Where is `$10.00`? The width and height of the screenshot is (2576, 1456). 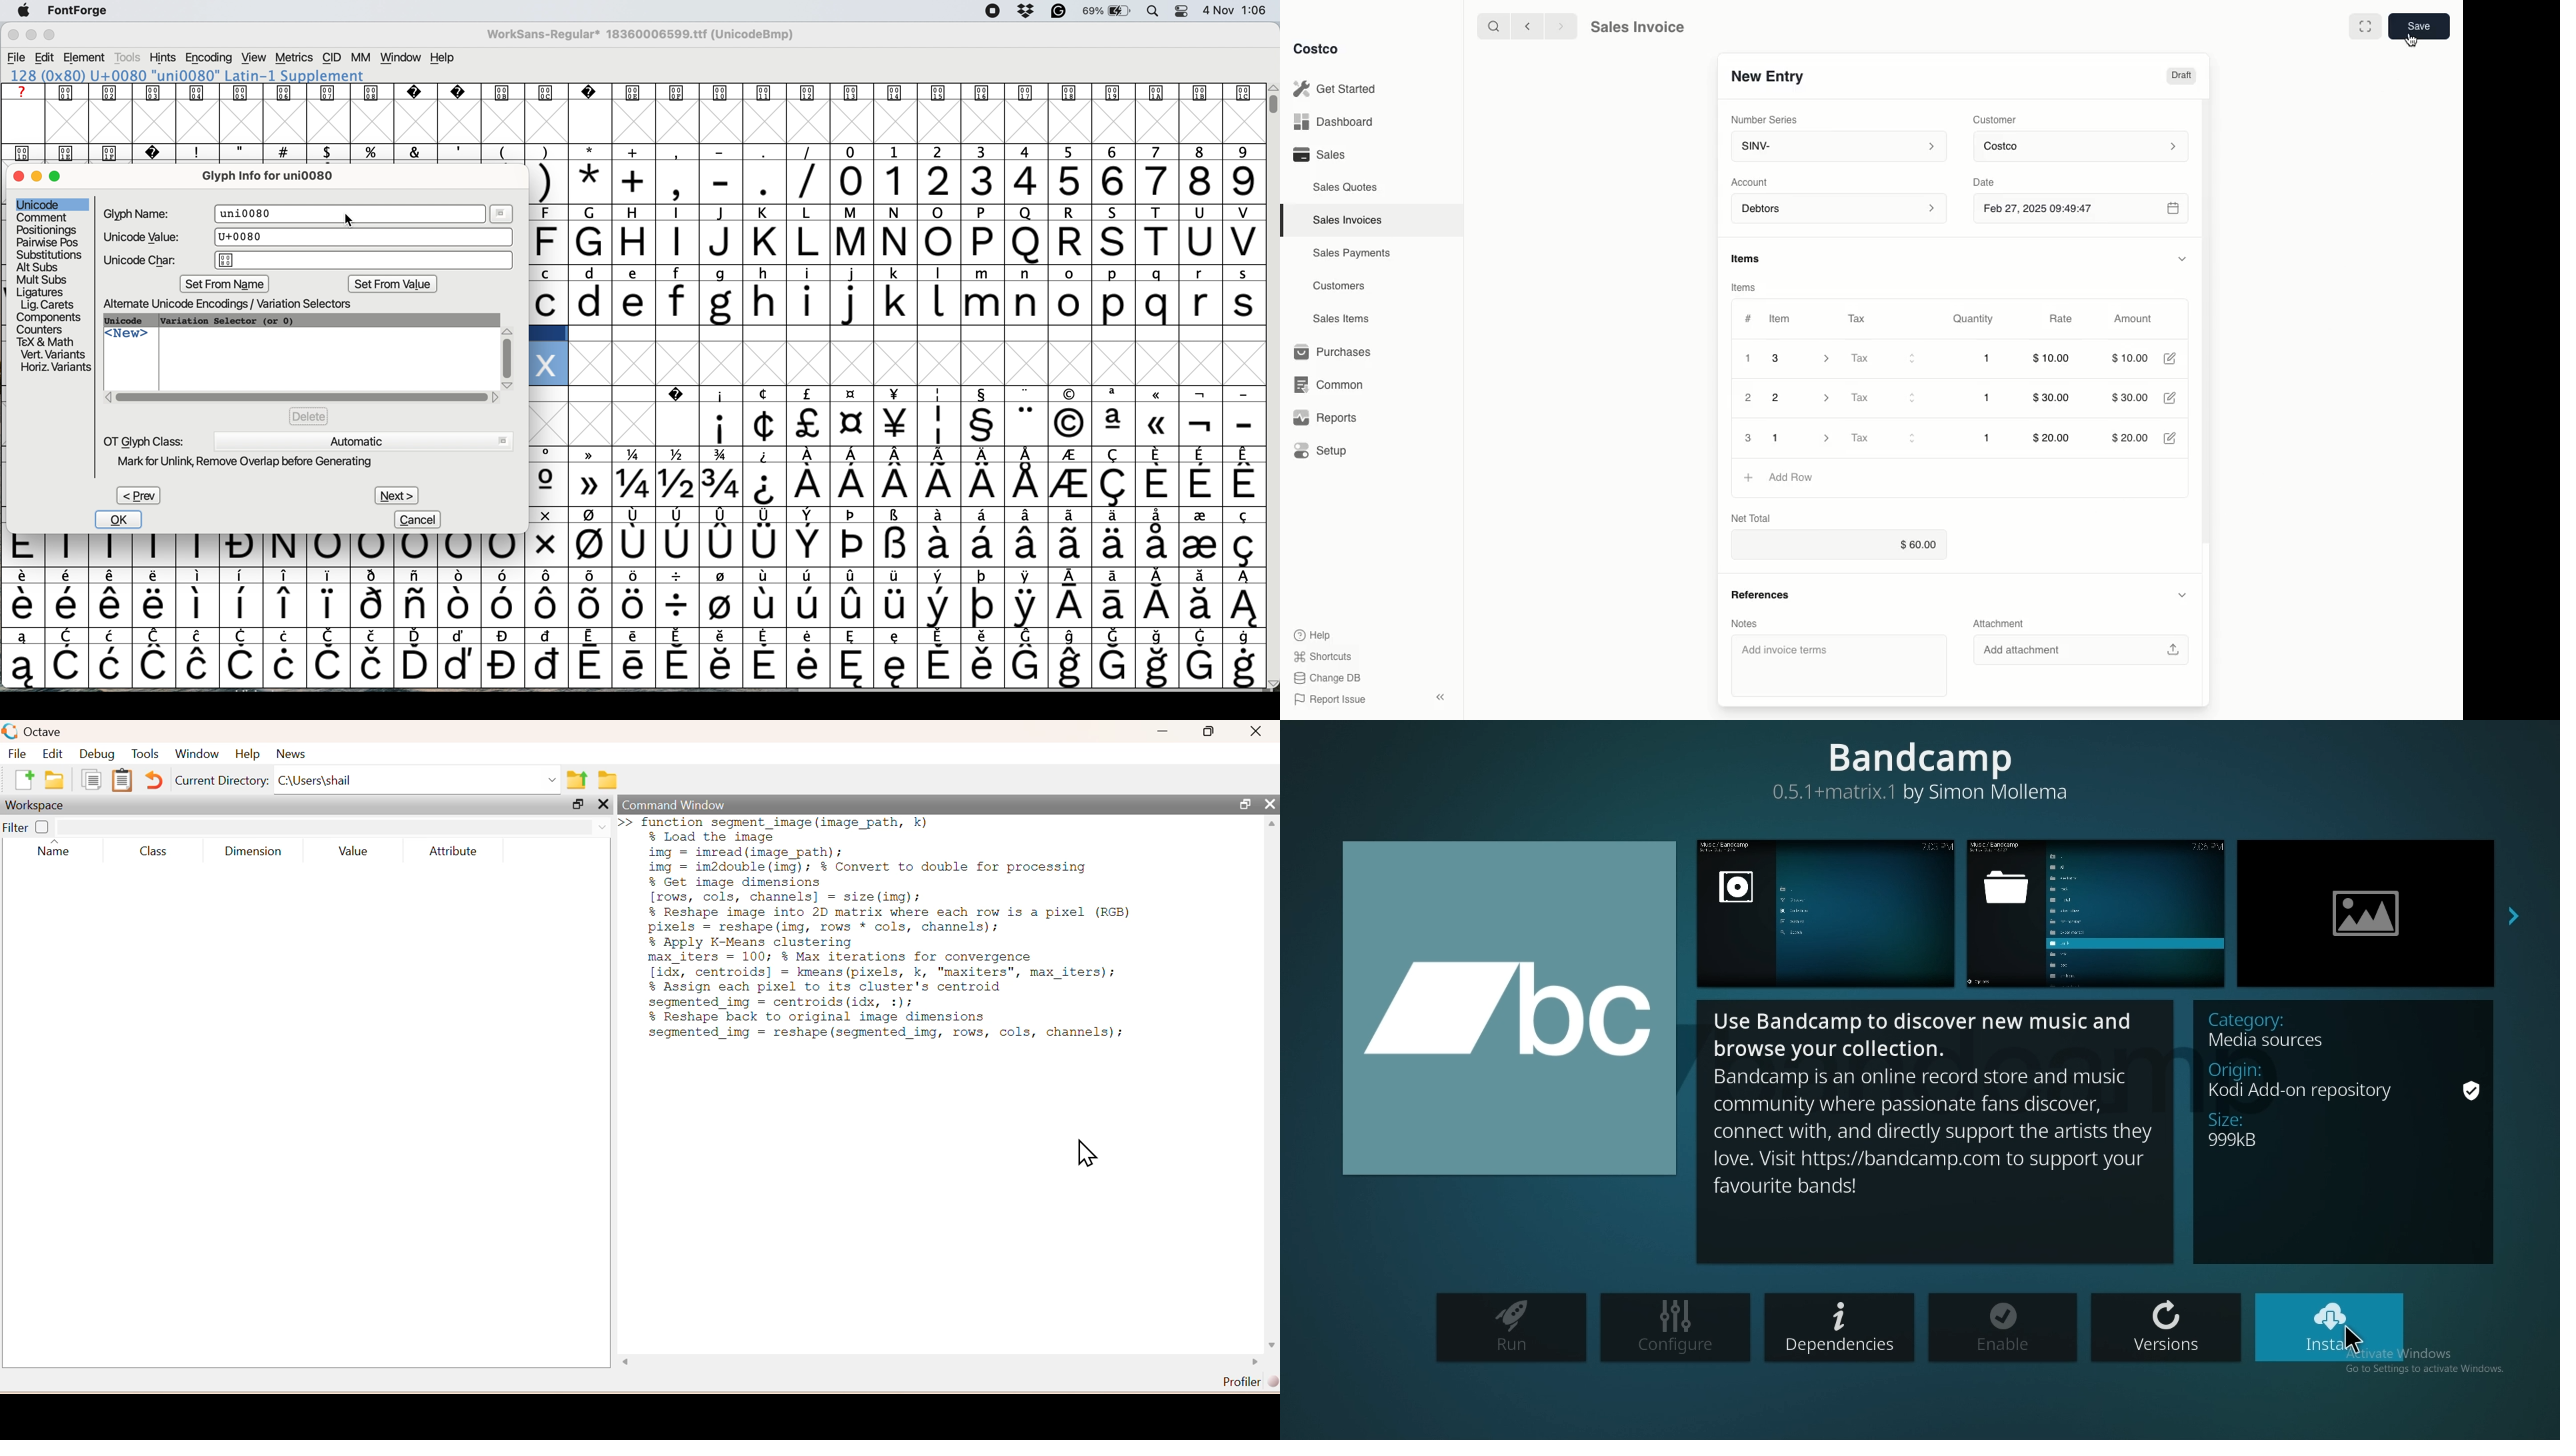 $10.00 is located at coordinates (2053, 361).